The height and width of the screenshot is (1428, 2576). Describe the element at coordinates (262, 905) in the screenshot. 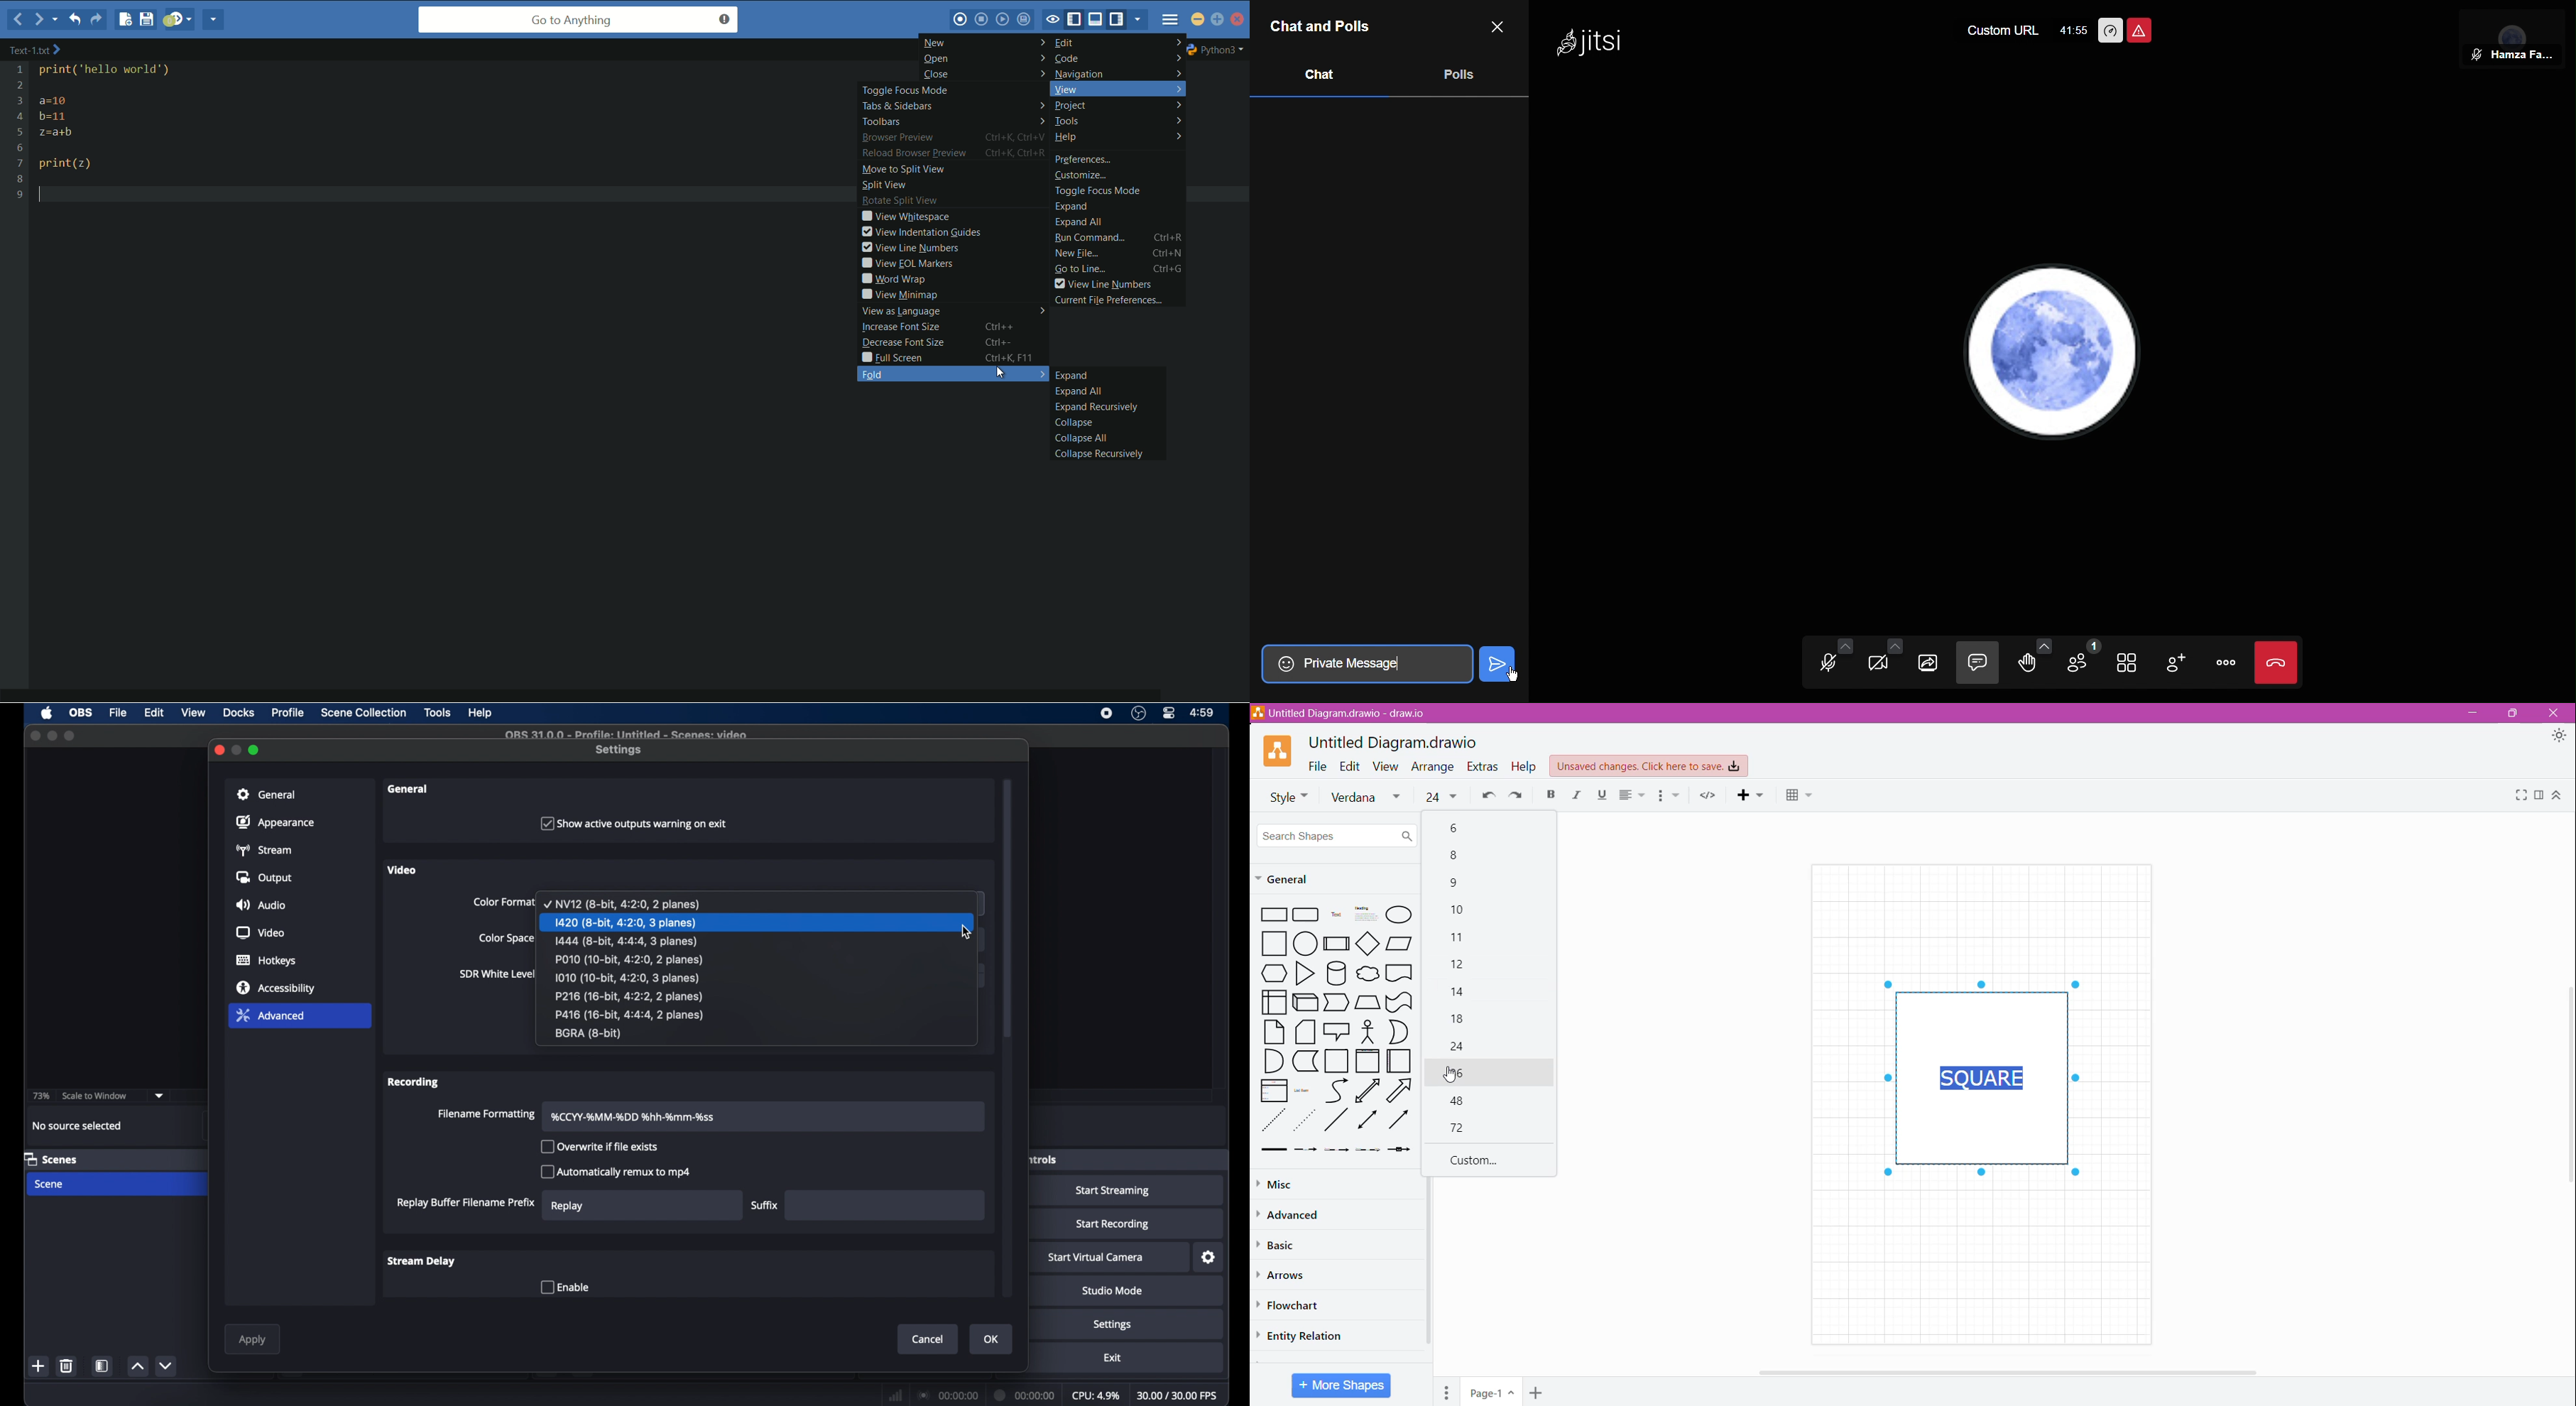

I see `audio` at that location.